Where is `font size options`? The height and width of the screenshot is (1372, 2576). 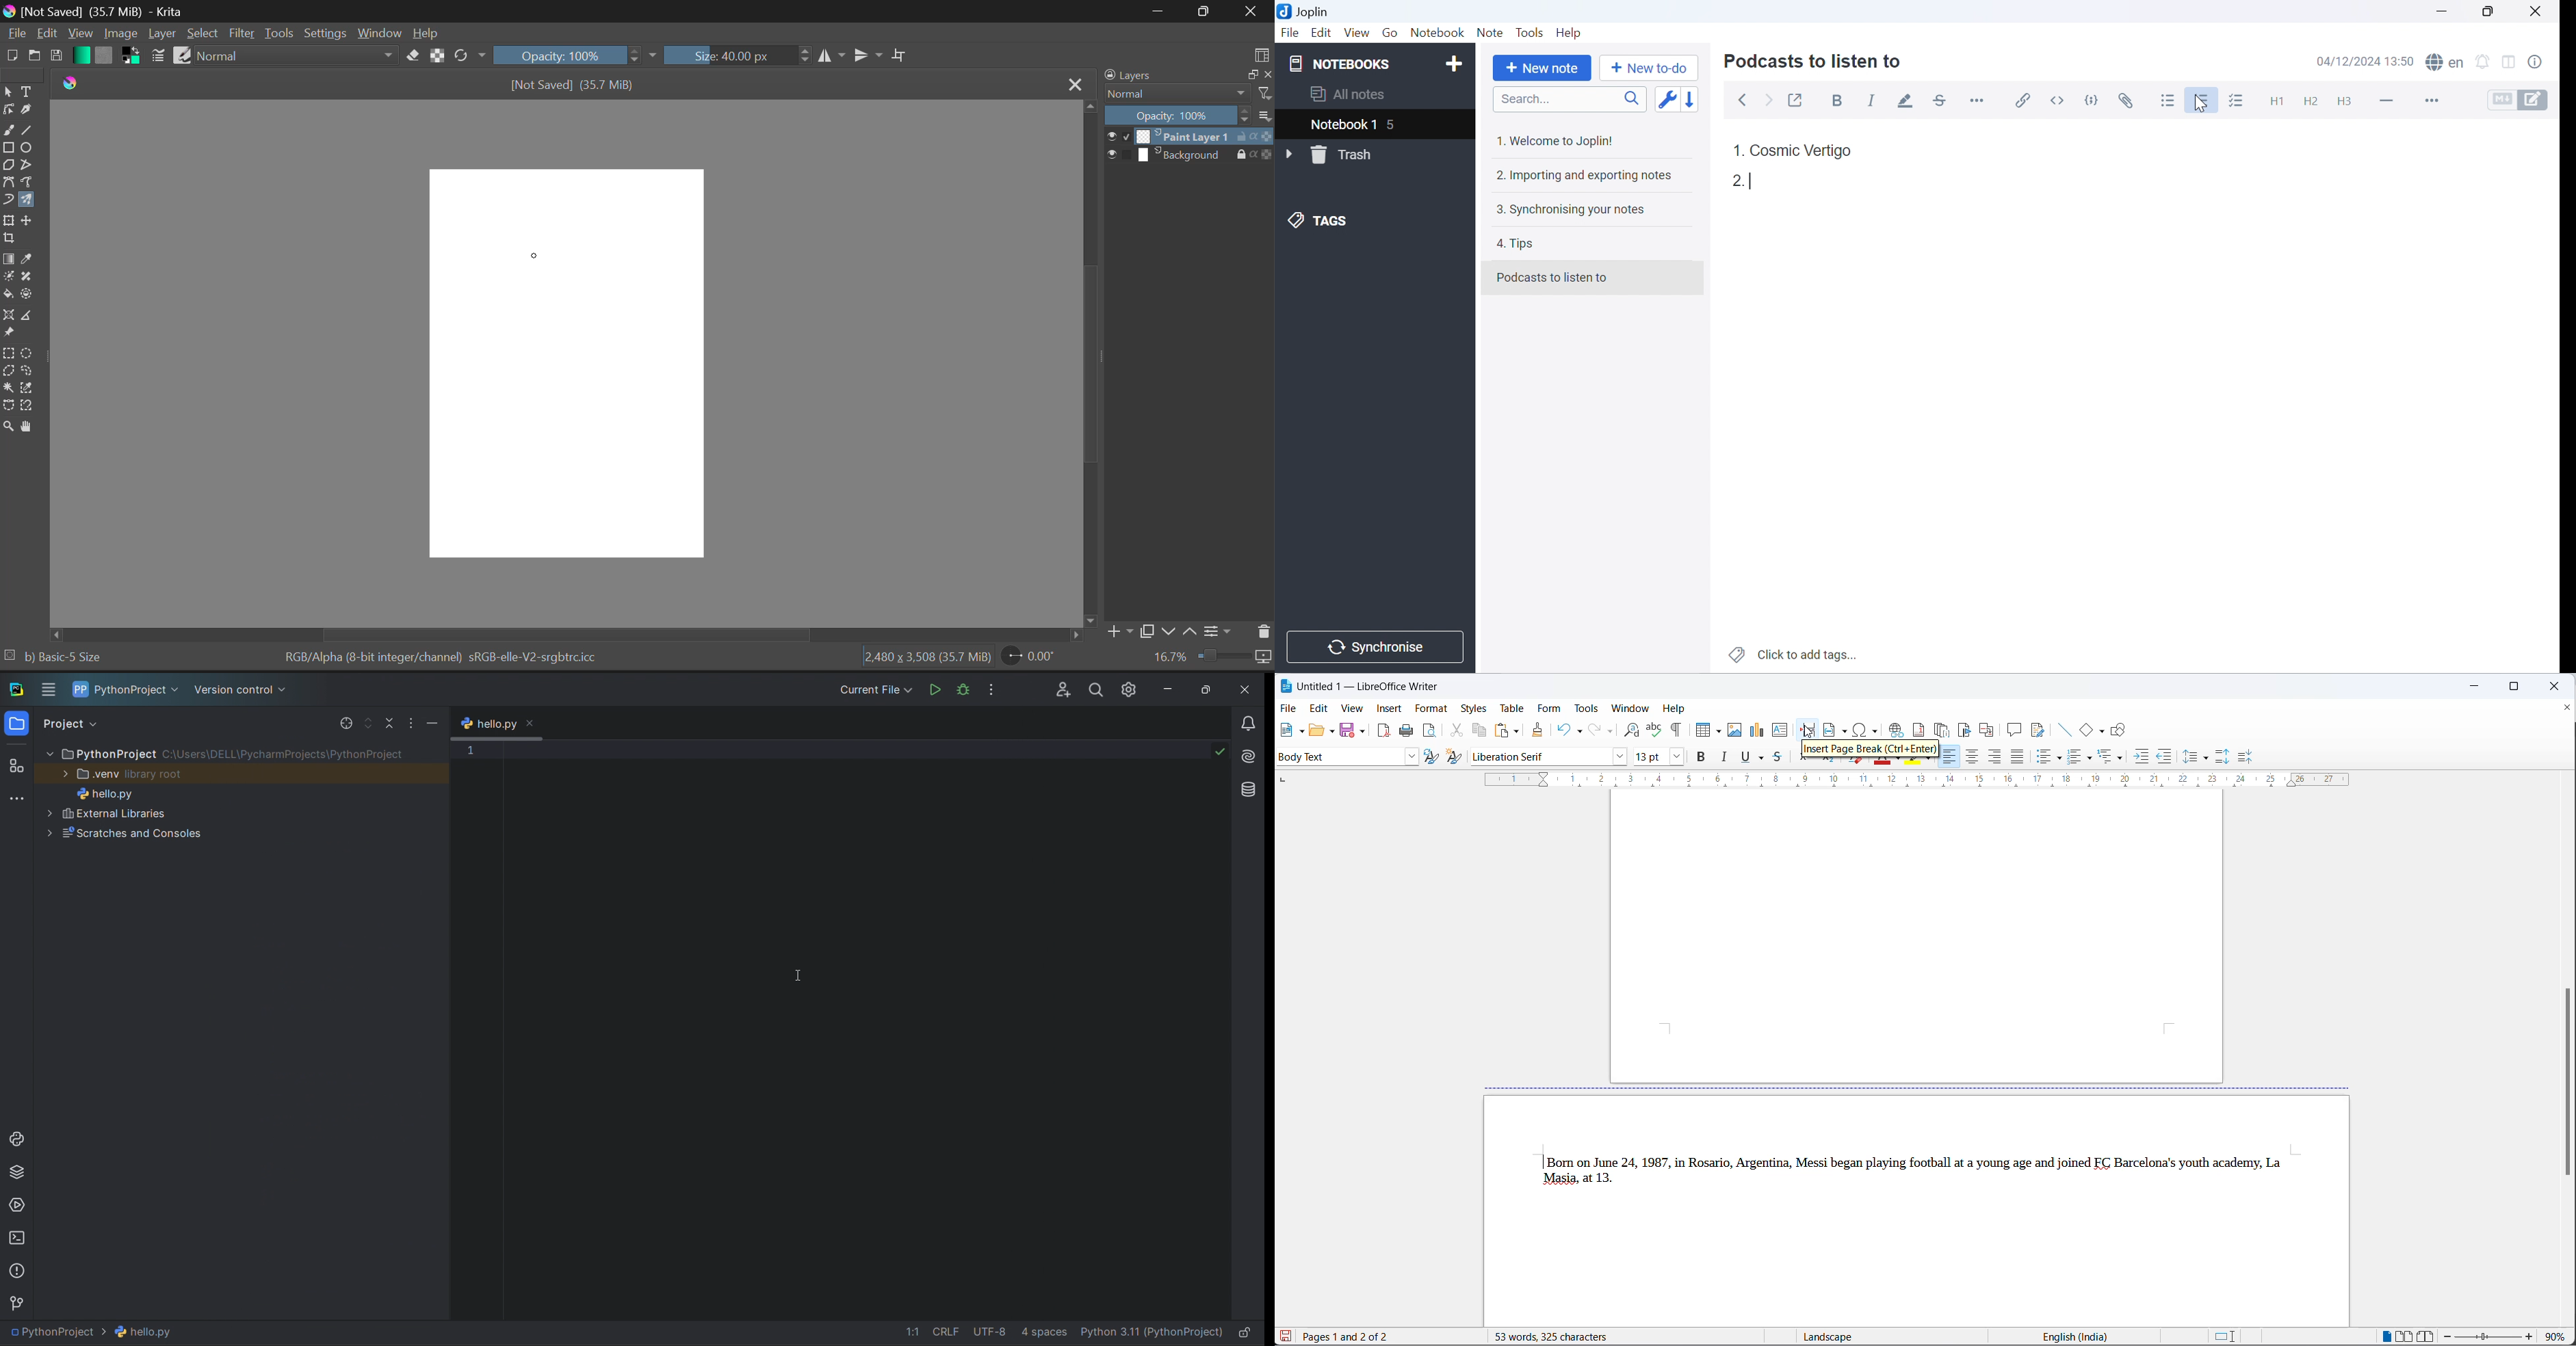
font size options is located at coordinates (1678, 758).